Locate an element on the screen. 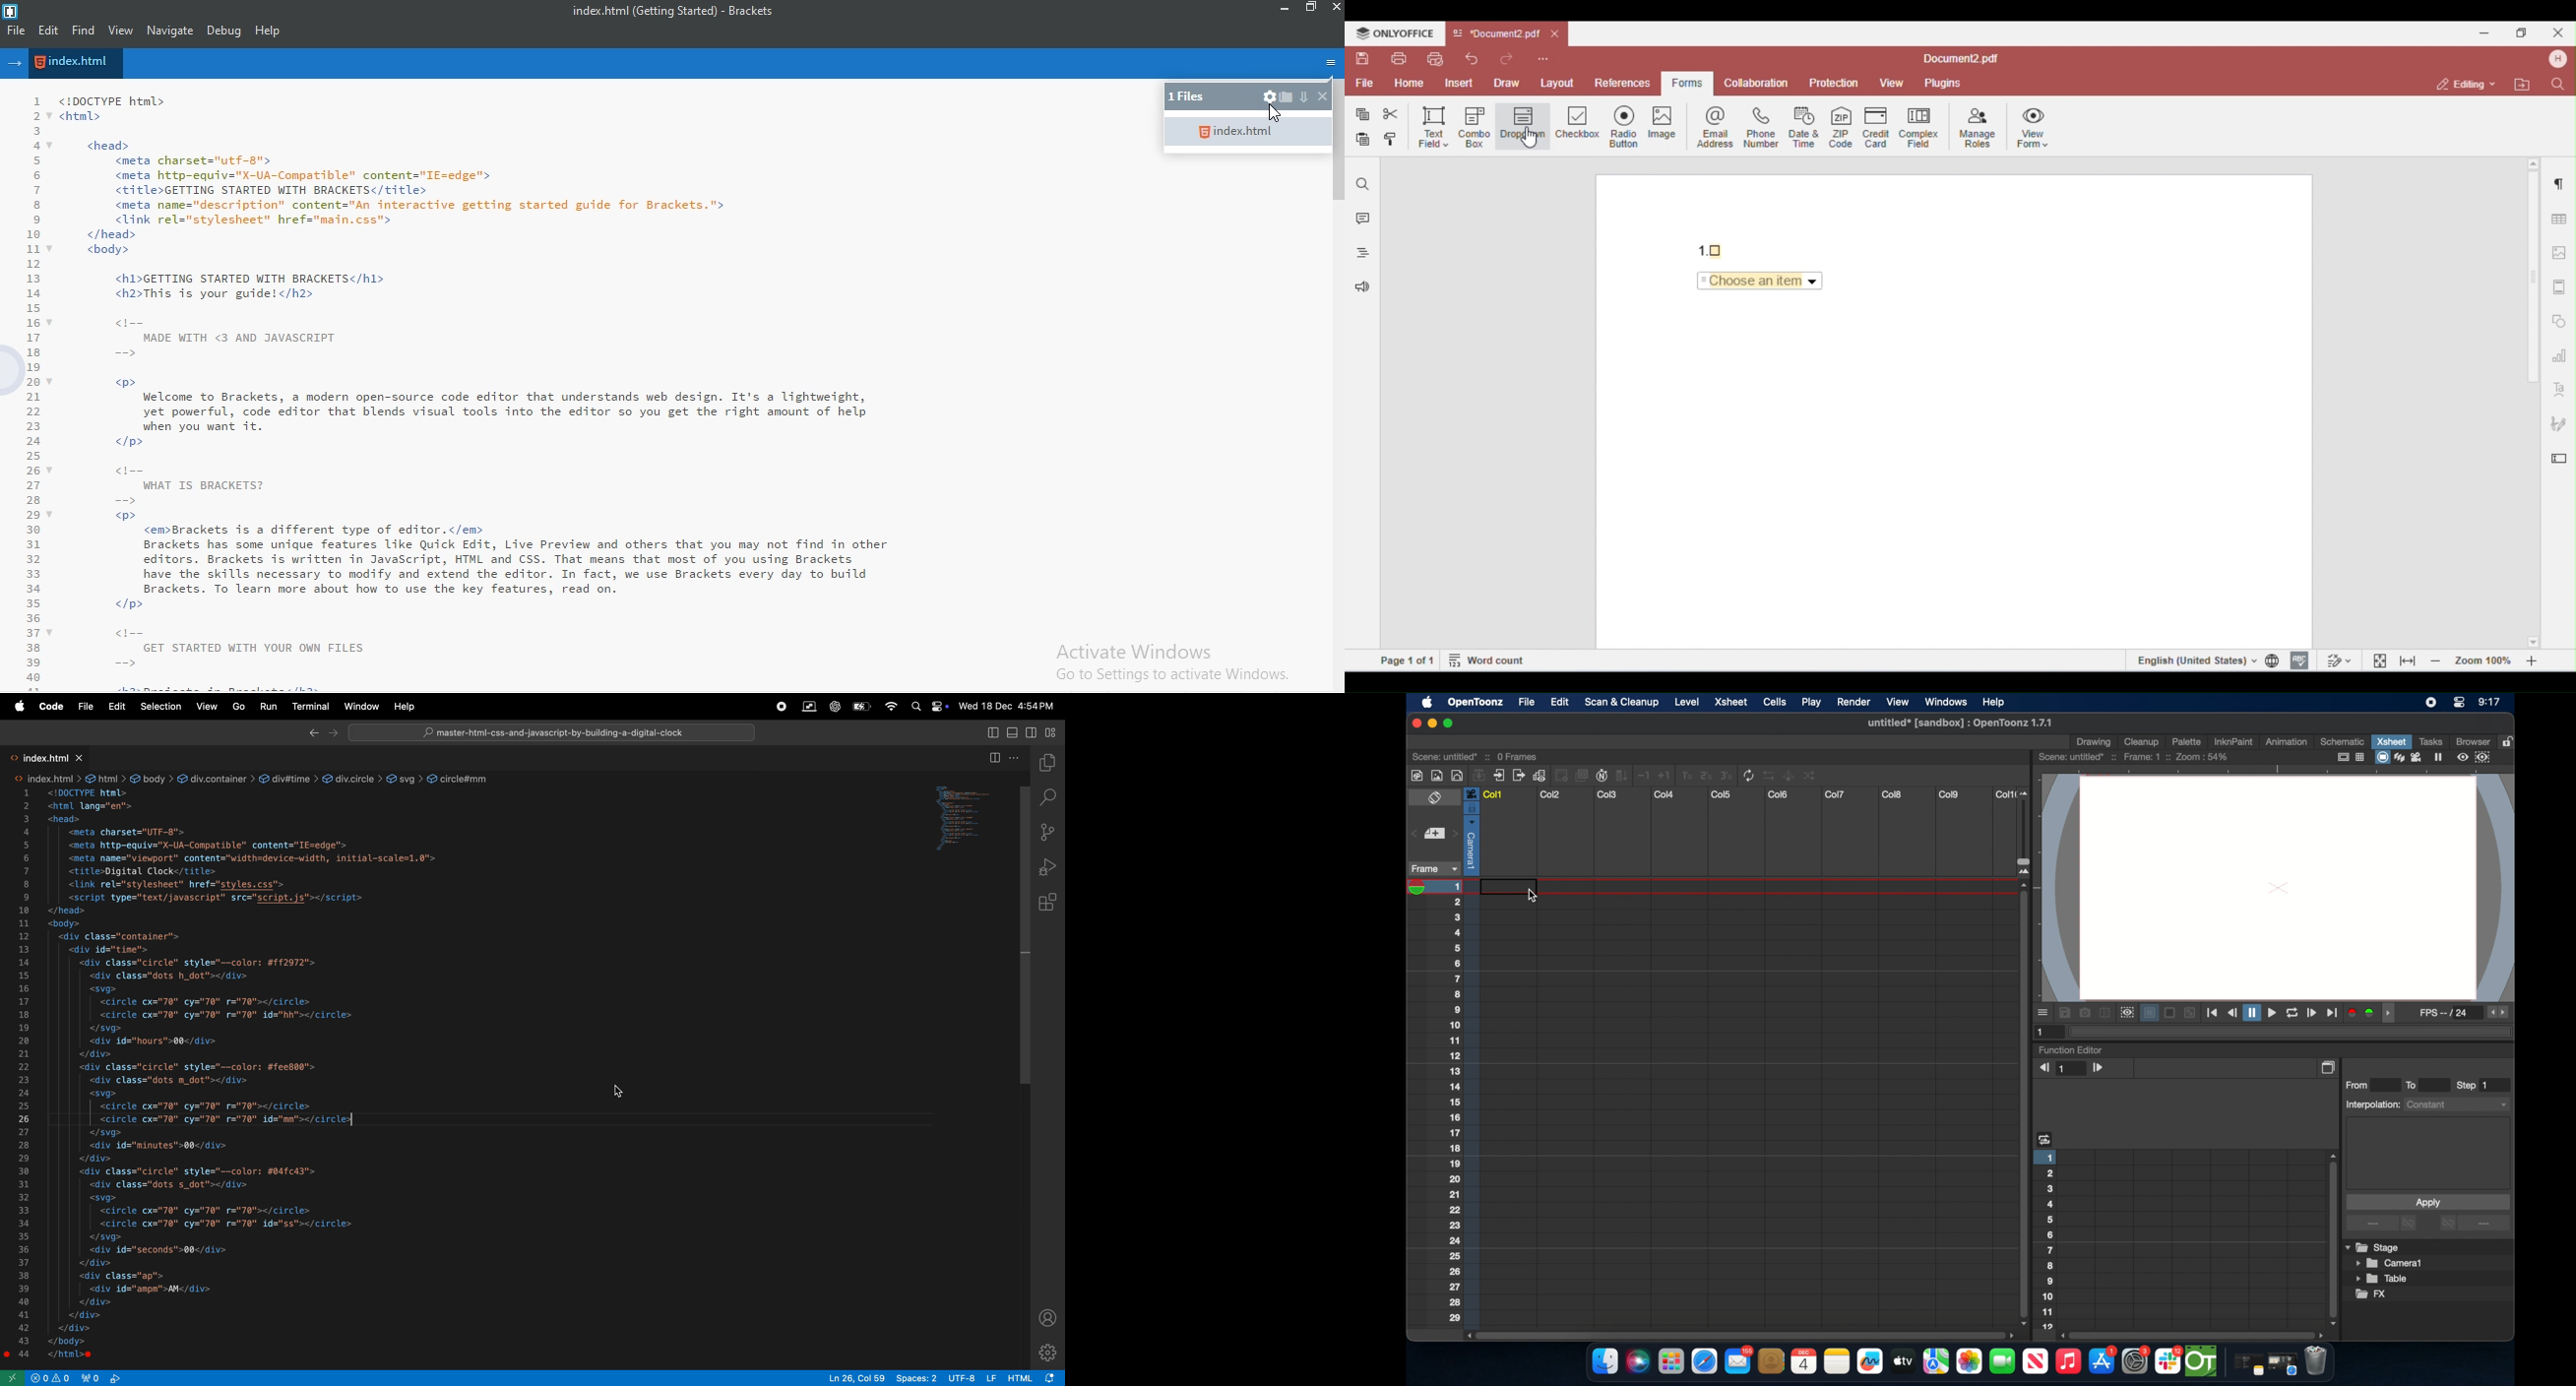 The height and width of the screenshot is (1400, 2576). View is located at coordinates (205, 706).